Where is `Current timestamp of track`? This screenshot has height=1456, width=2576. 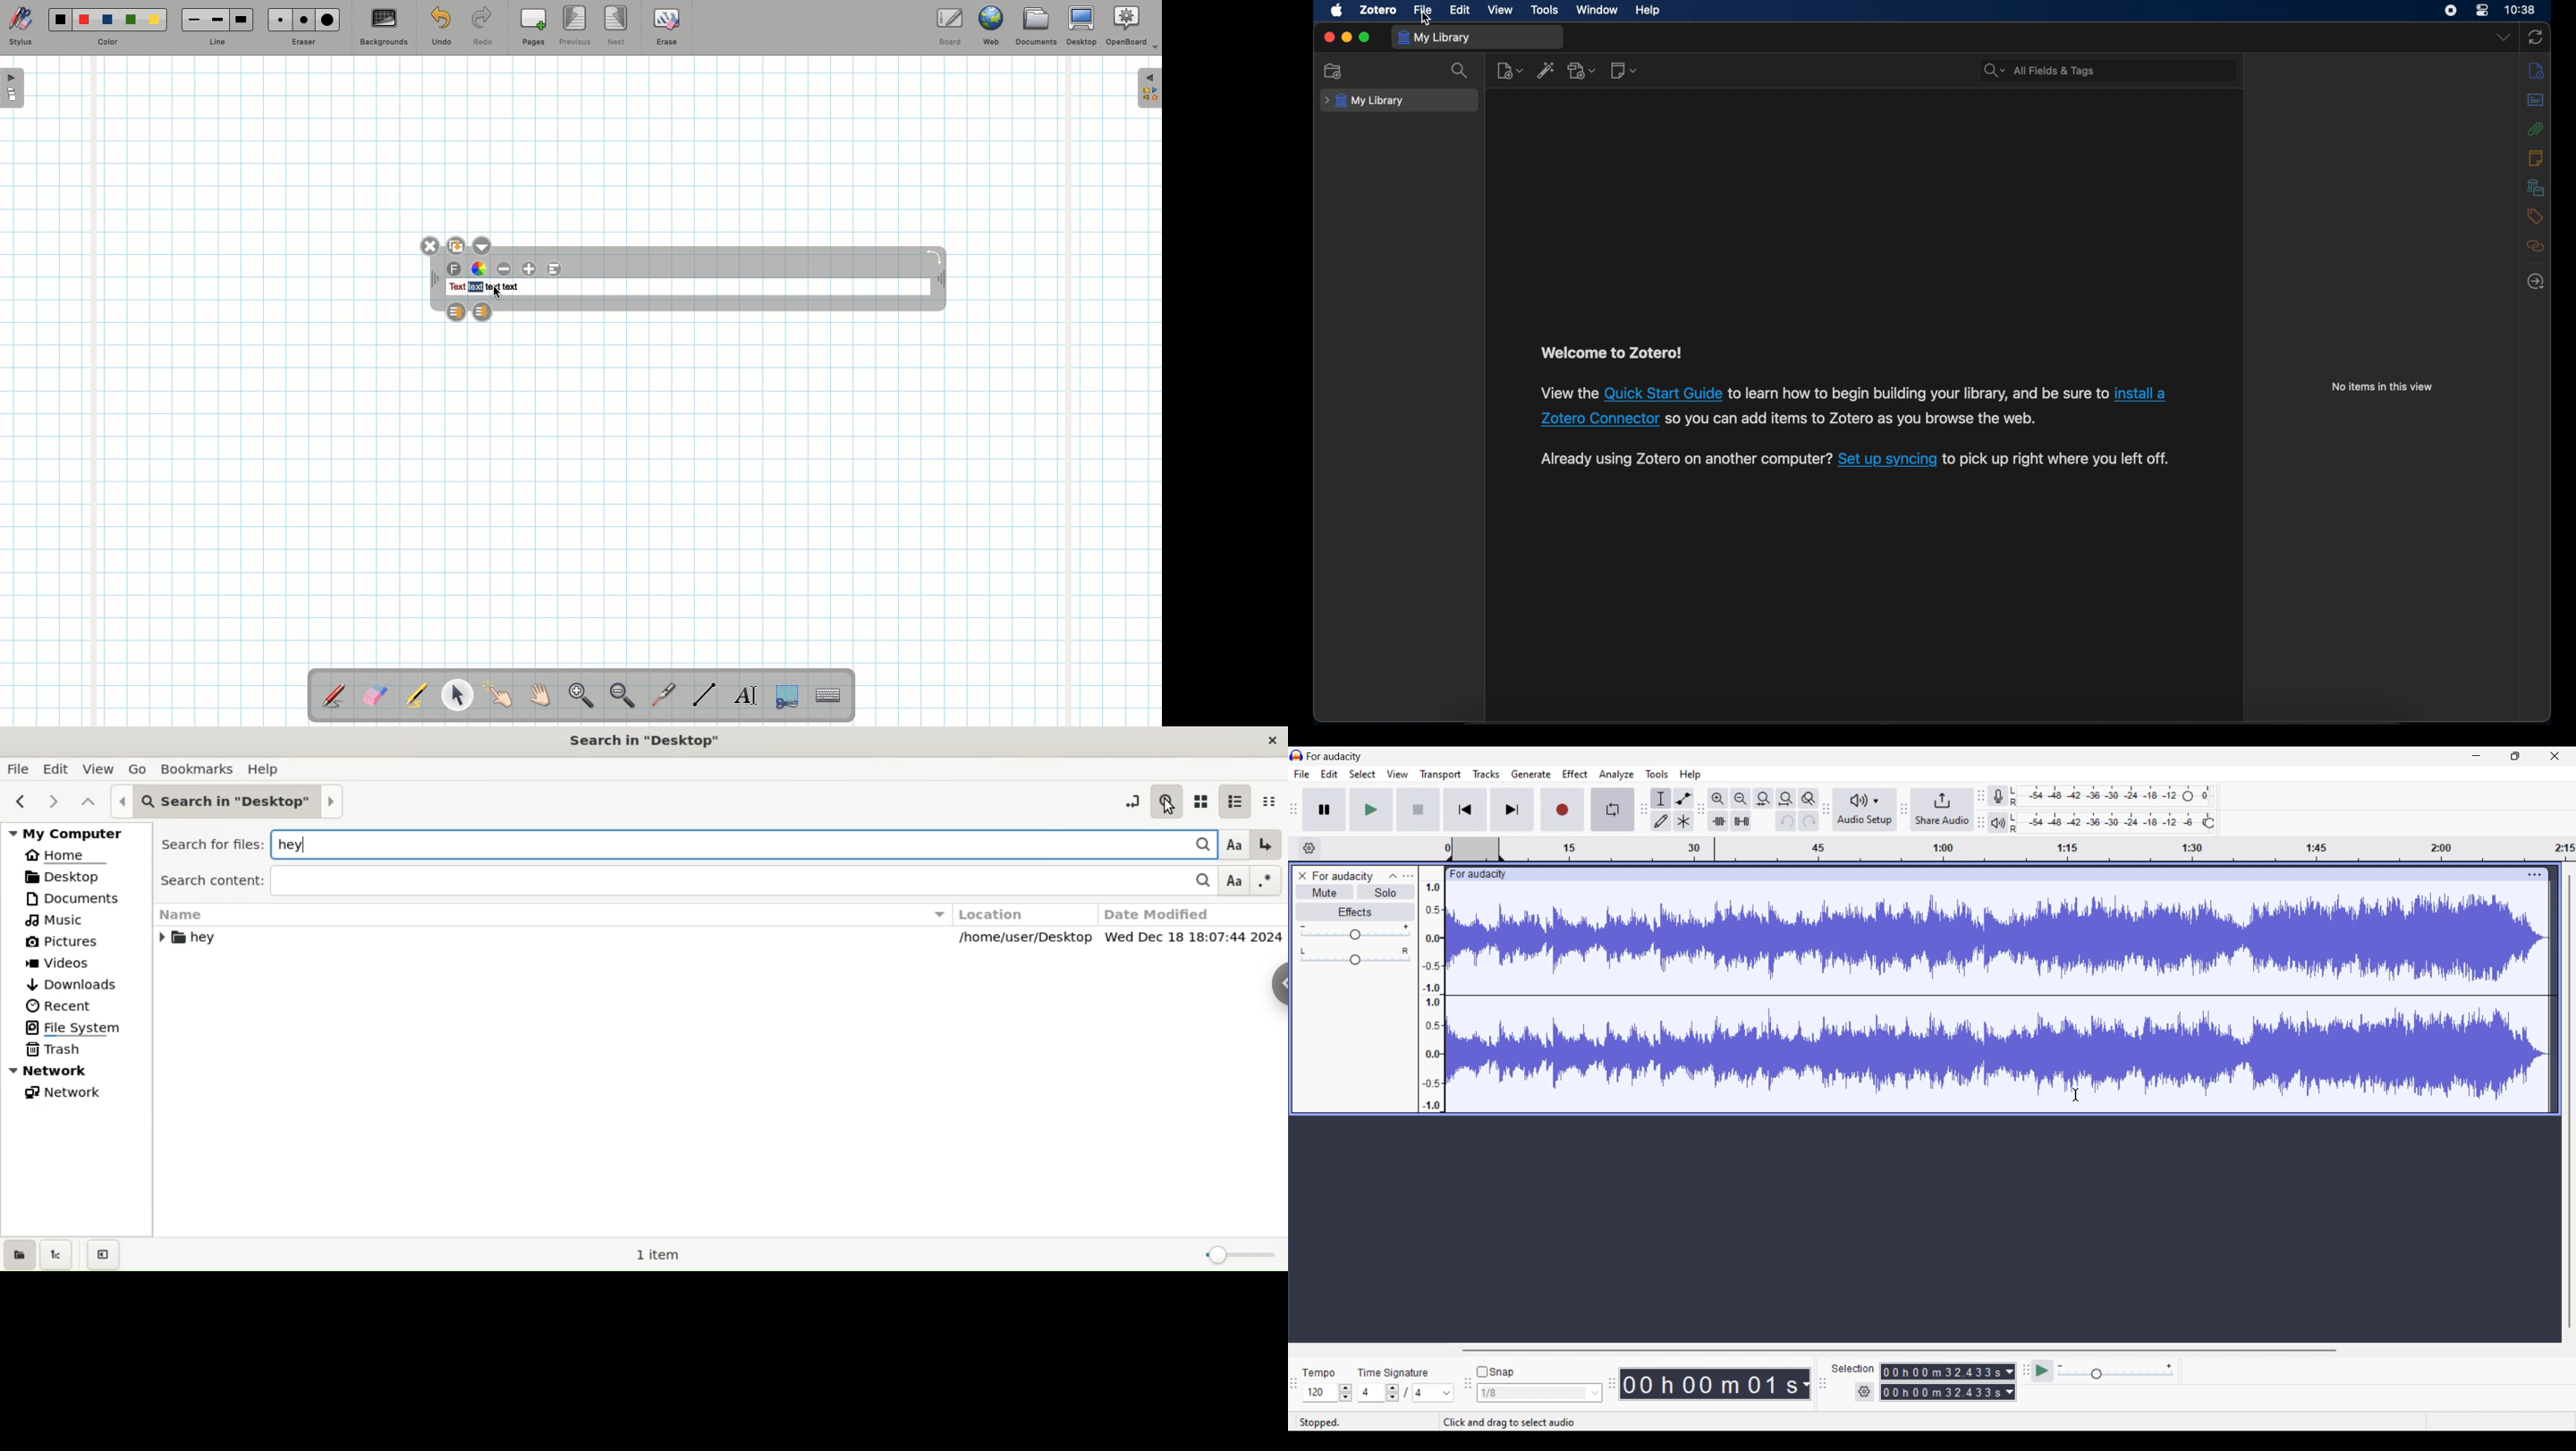 Current timestamp of track is located at coordinates (1709, 1384).